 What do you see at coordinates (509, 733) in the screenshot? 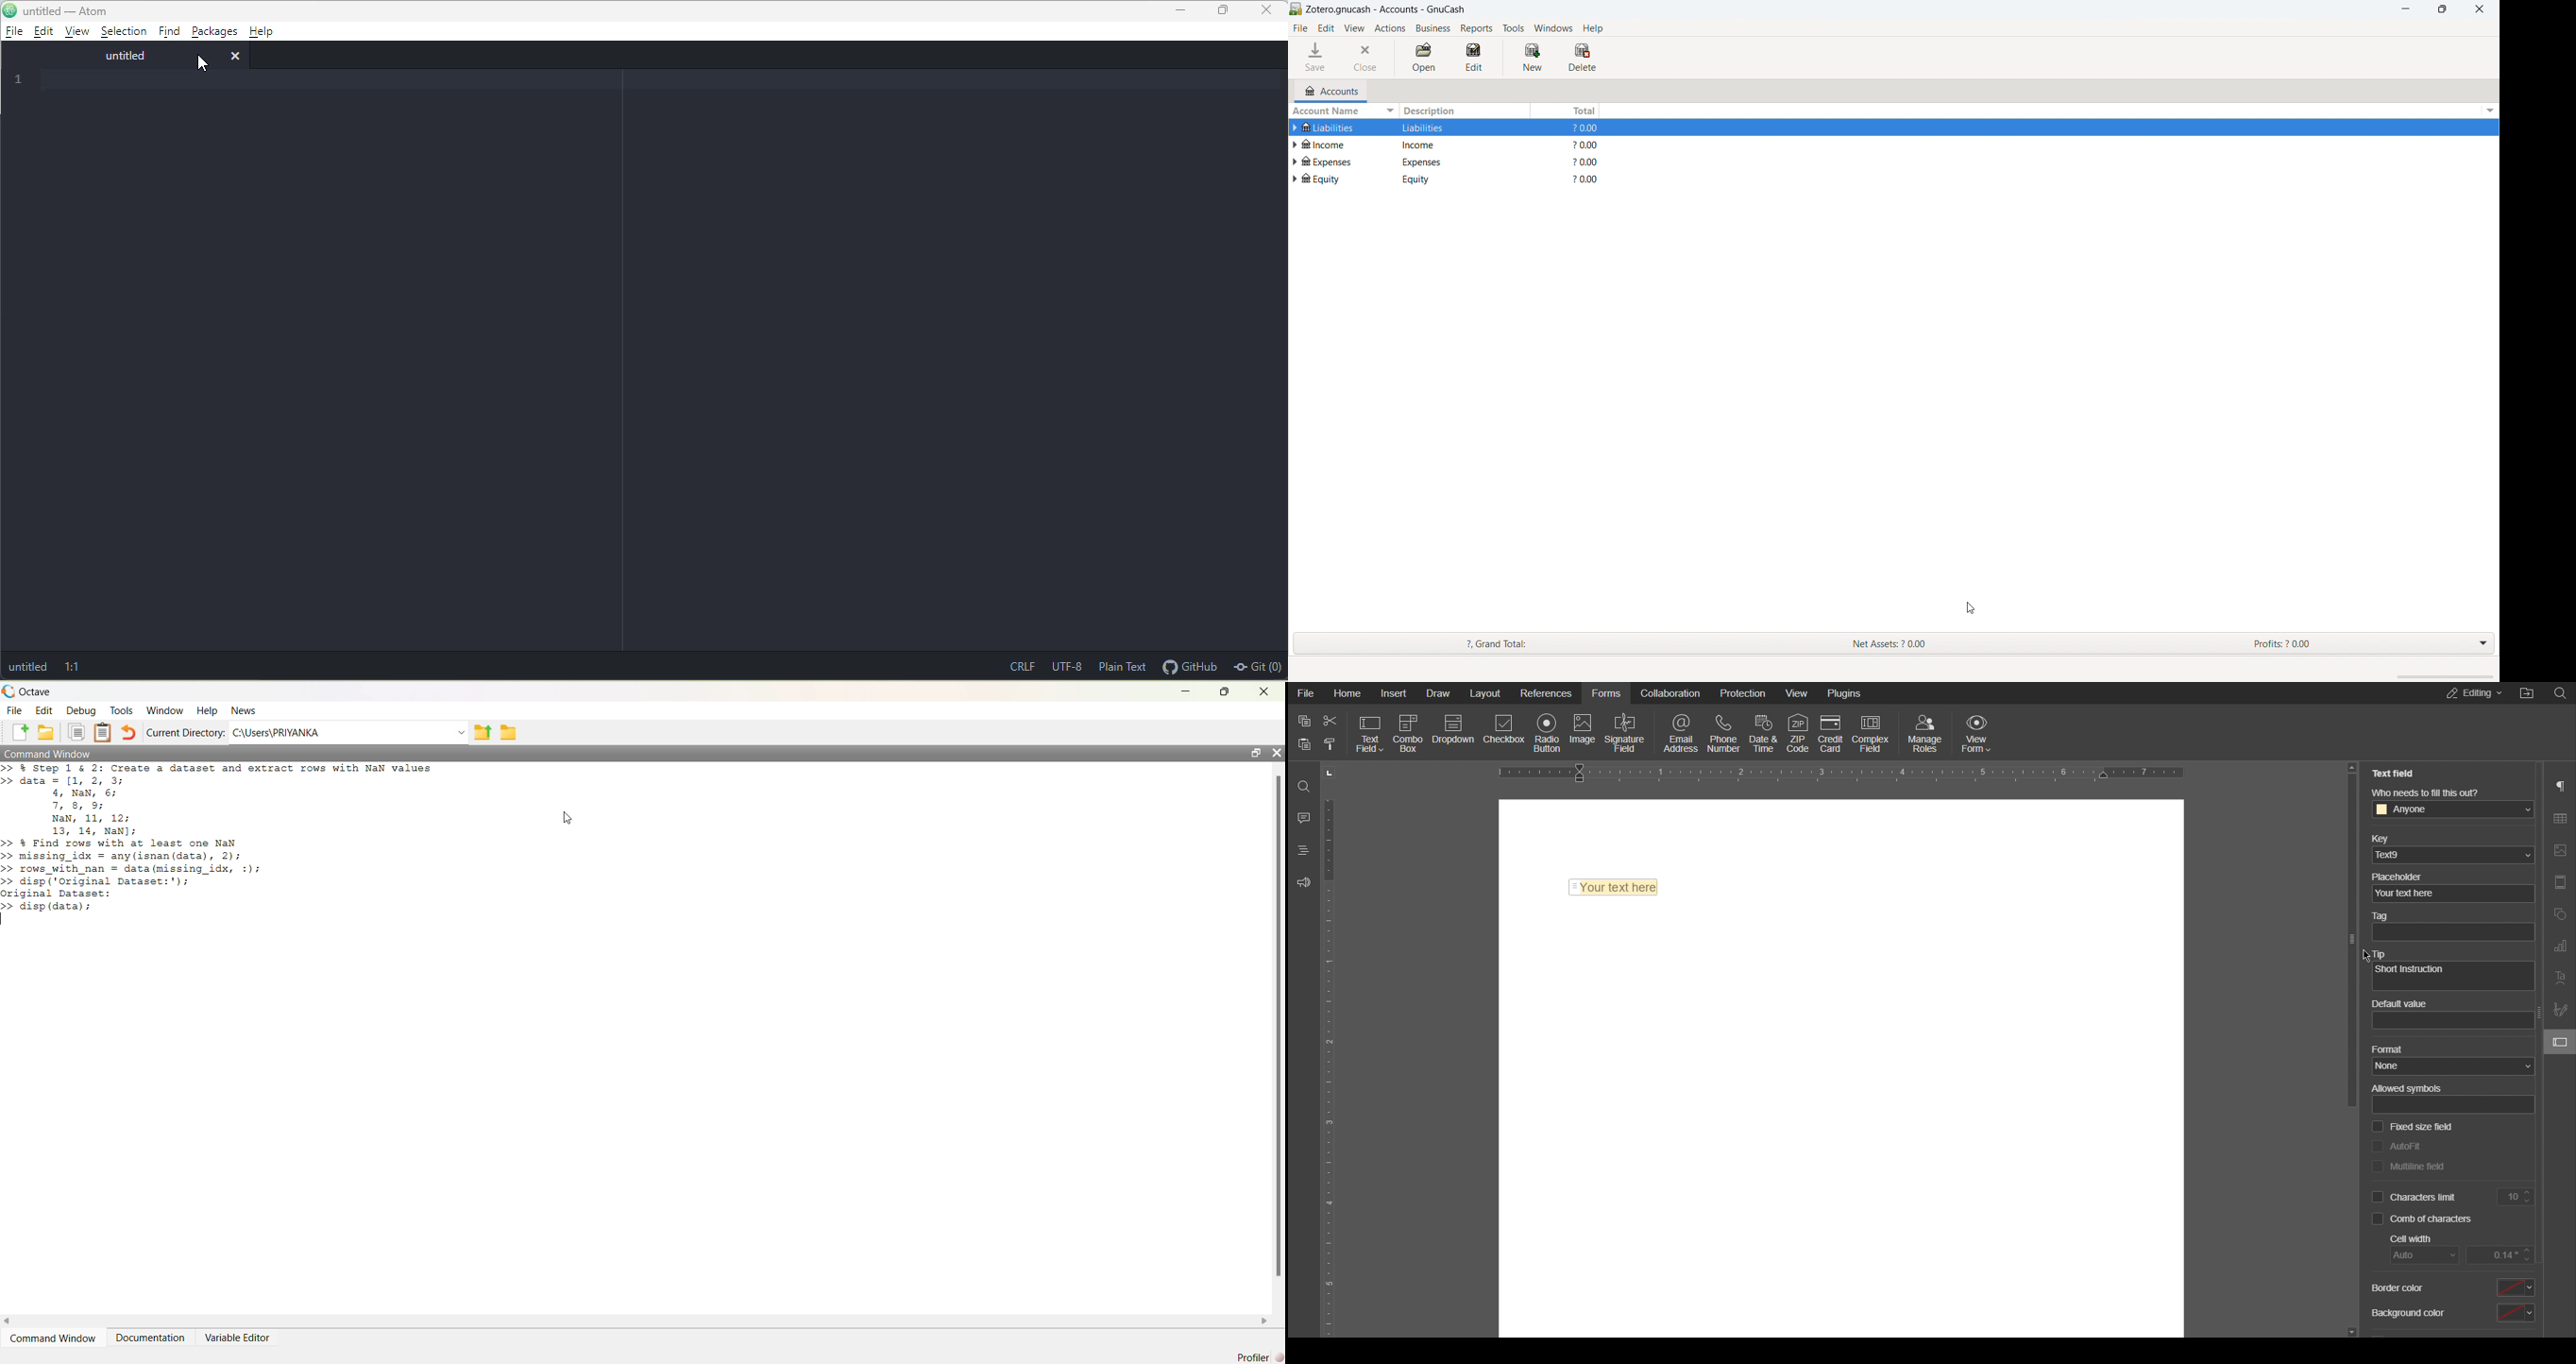
I see `folder` at bounding box center [509, 733].